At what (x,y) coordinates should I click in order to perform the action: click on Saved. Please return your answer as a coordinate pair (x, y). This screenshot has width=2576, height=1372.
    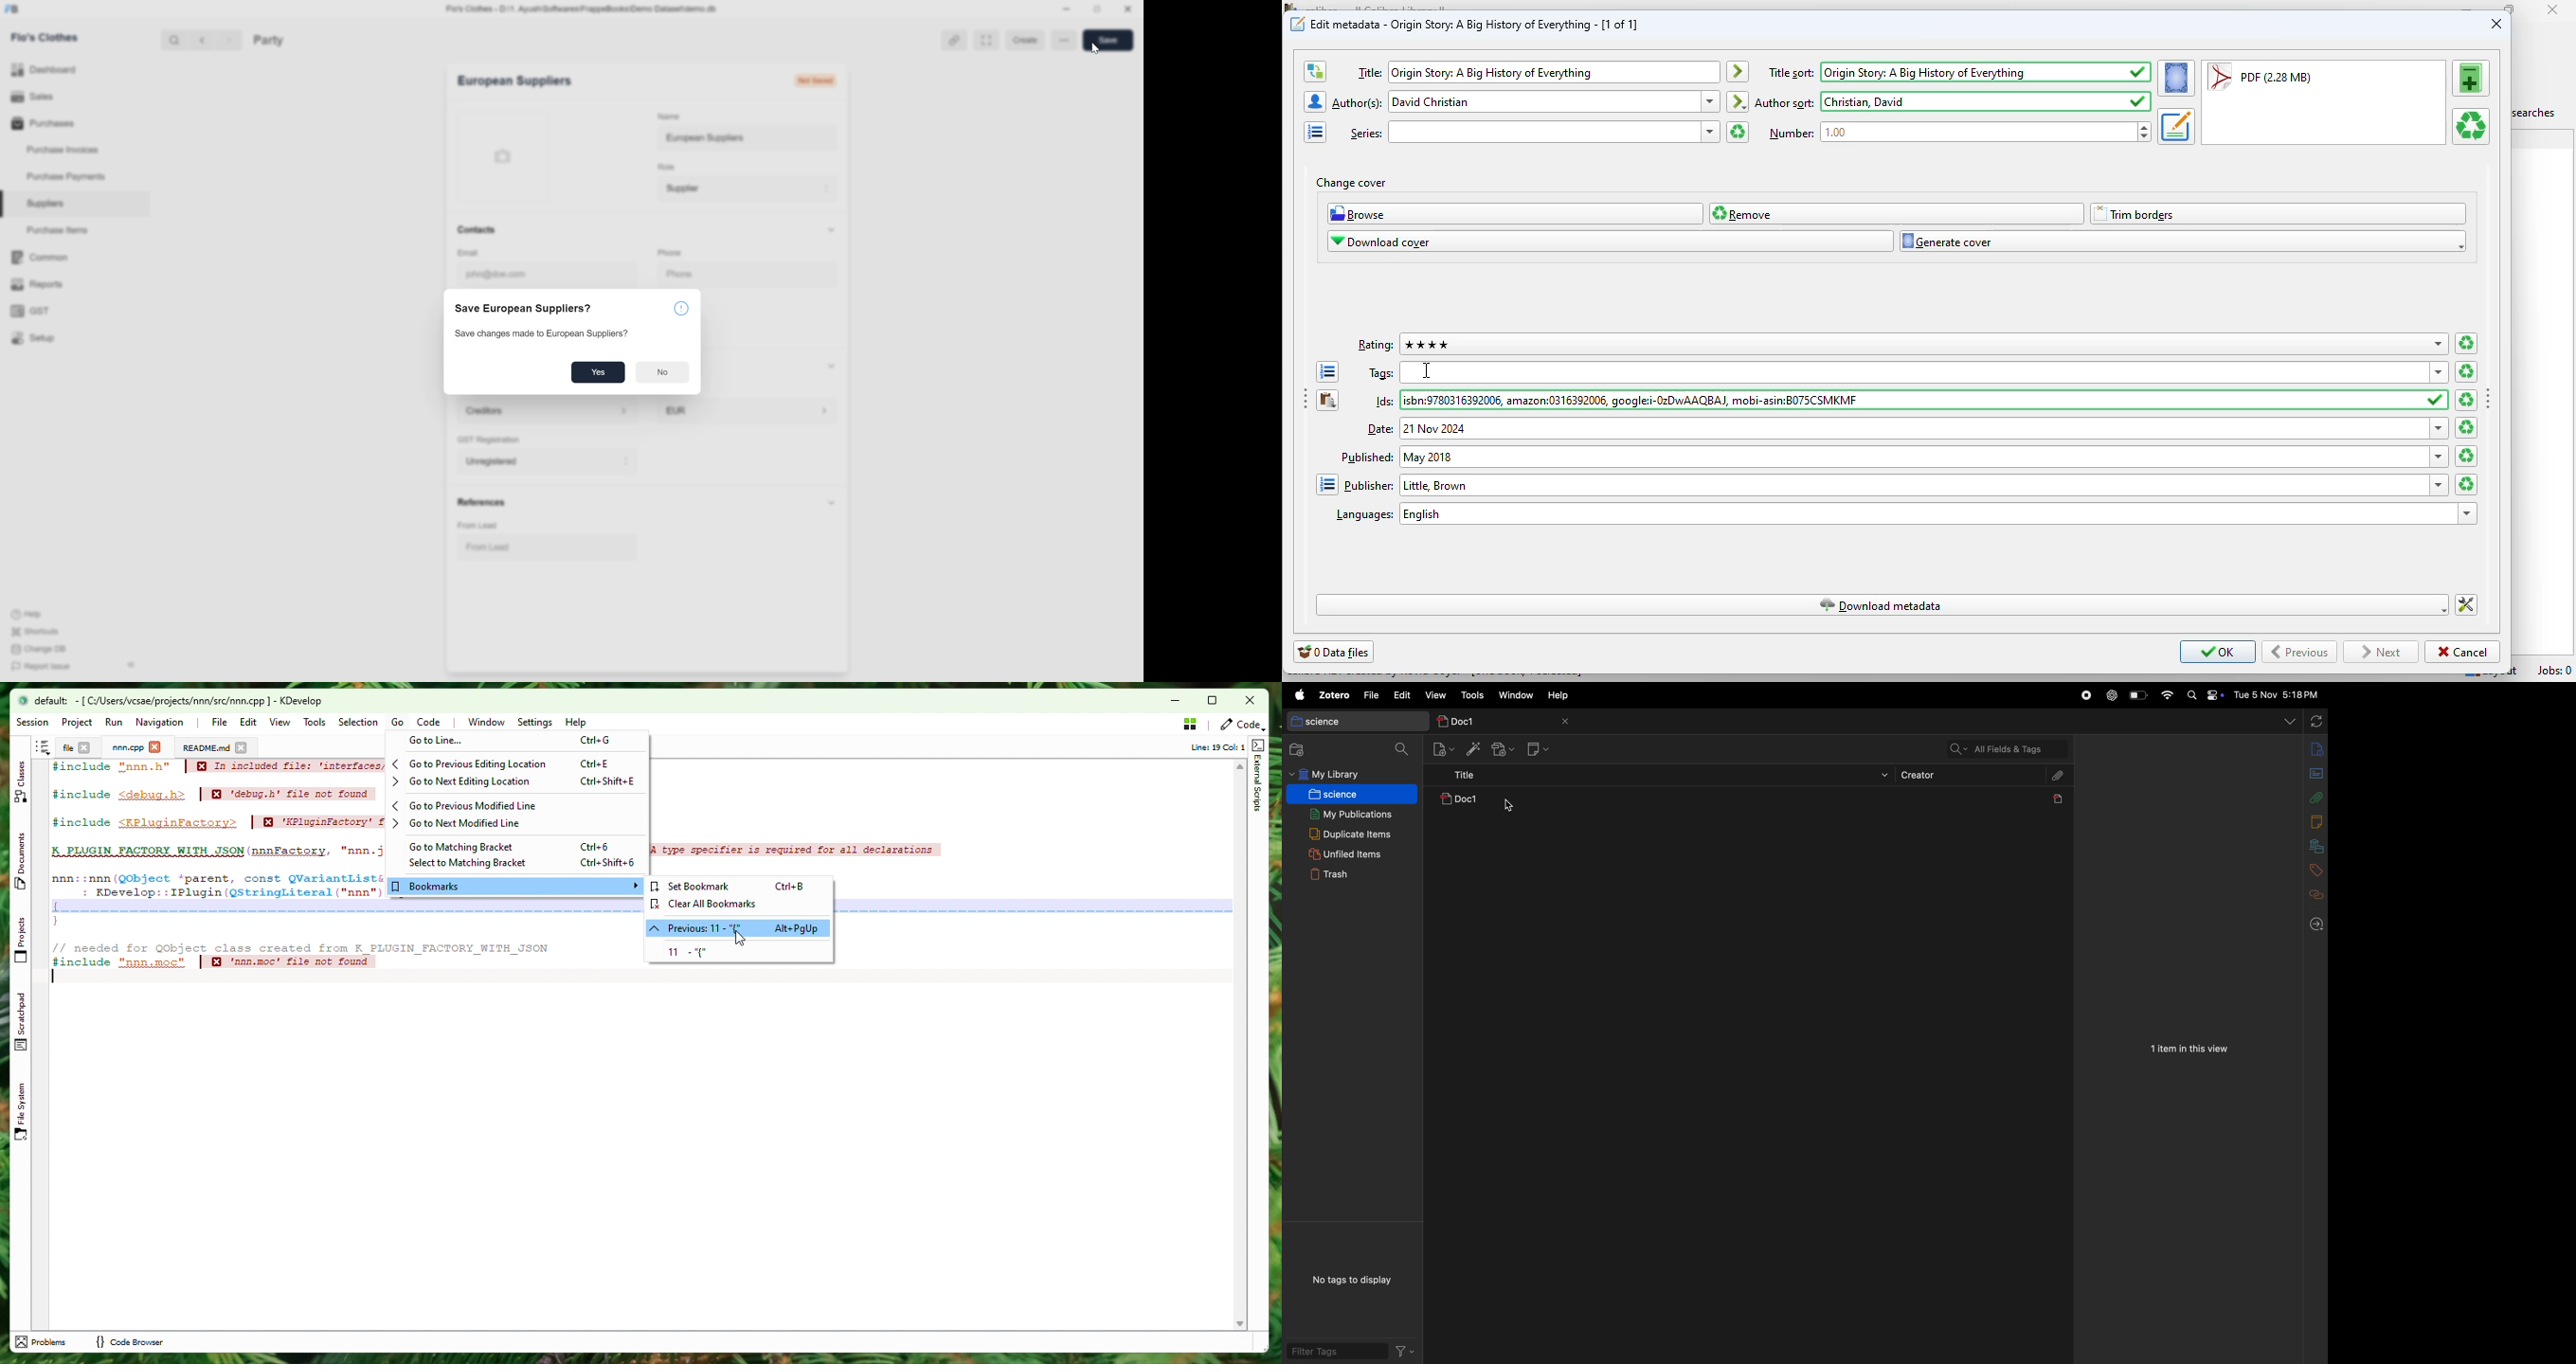
    Looking at the image, I should click on (827, 82).